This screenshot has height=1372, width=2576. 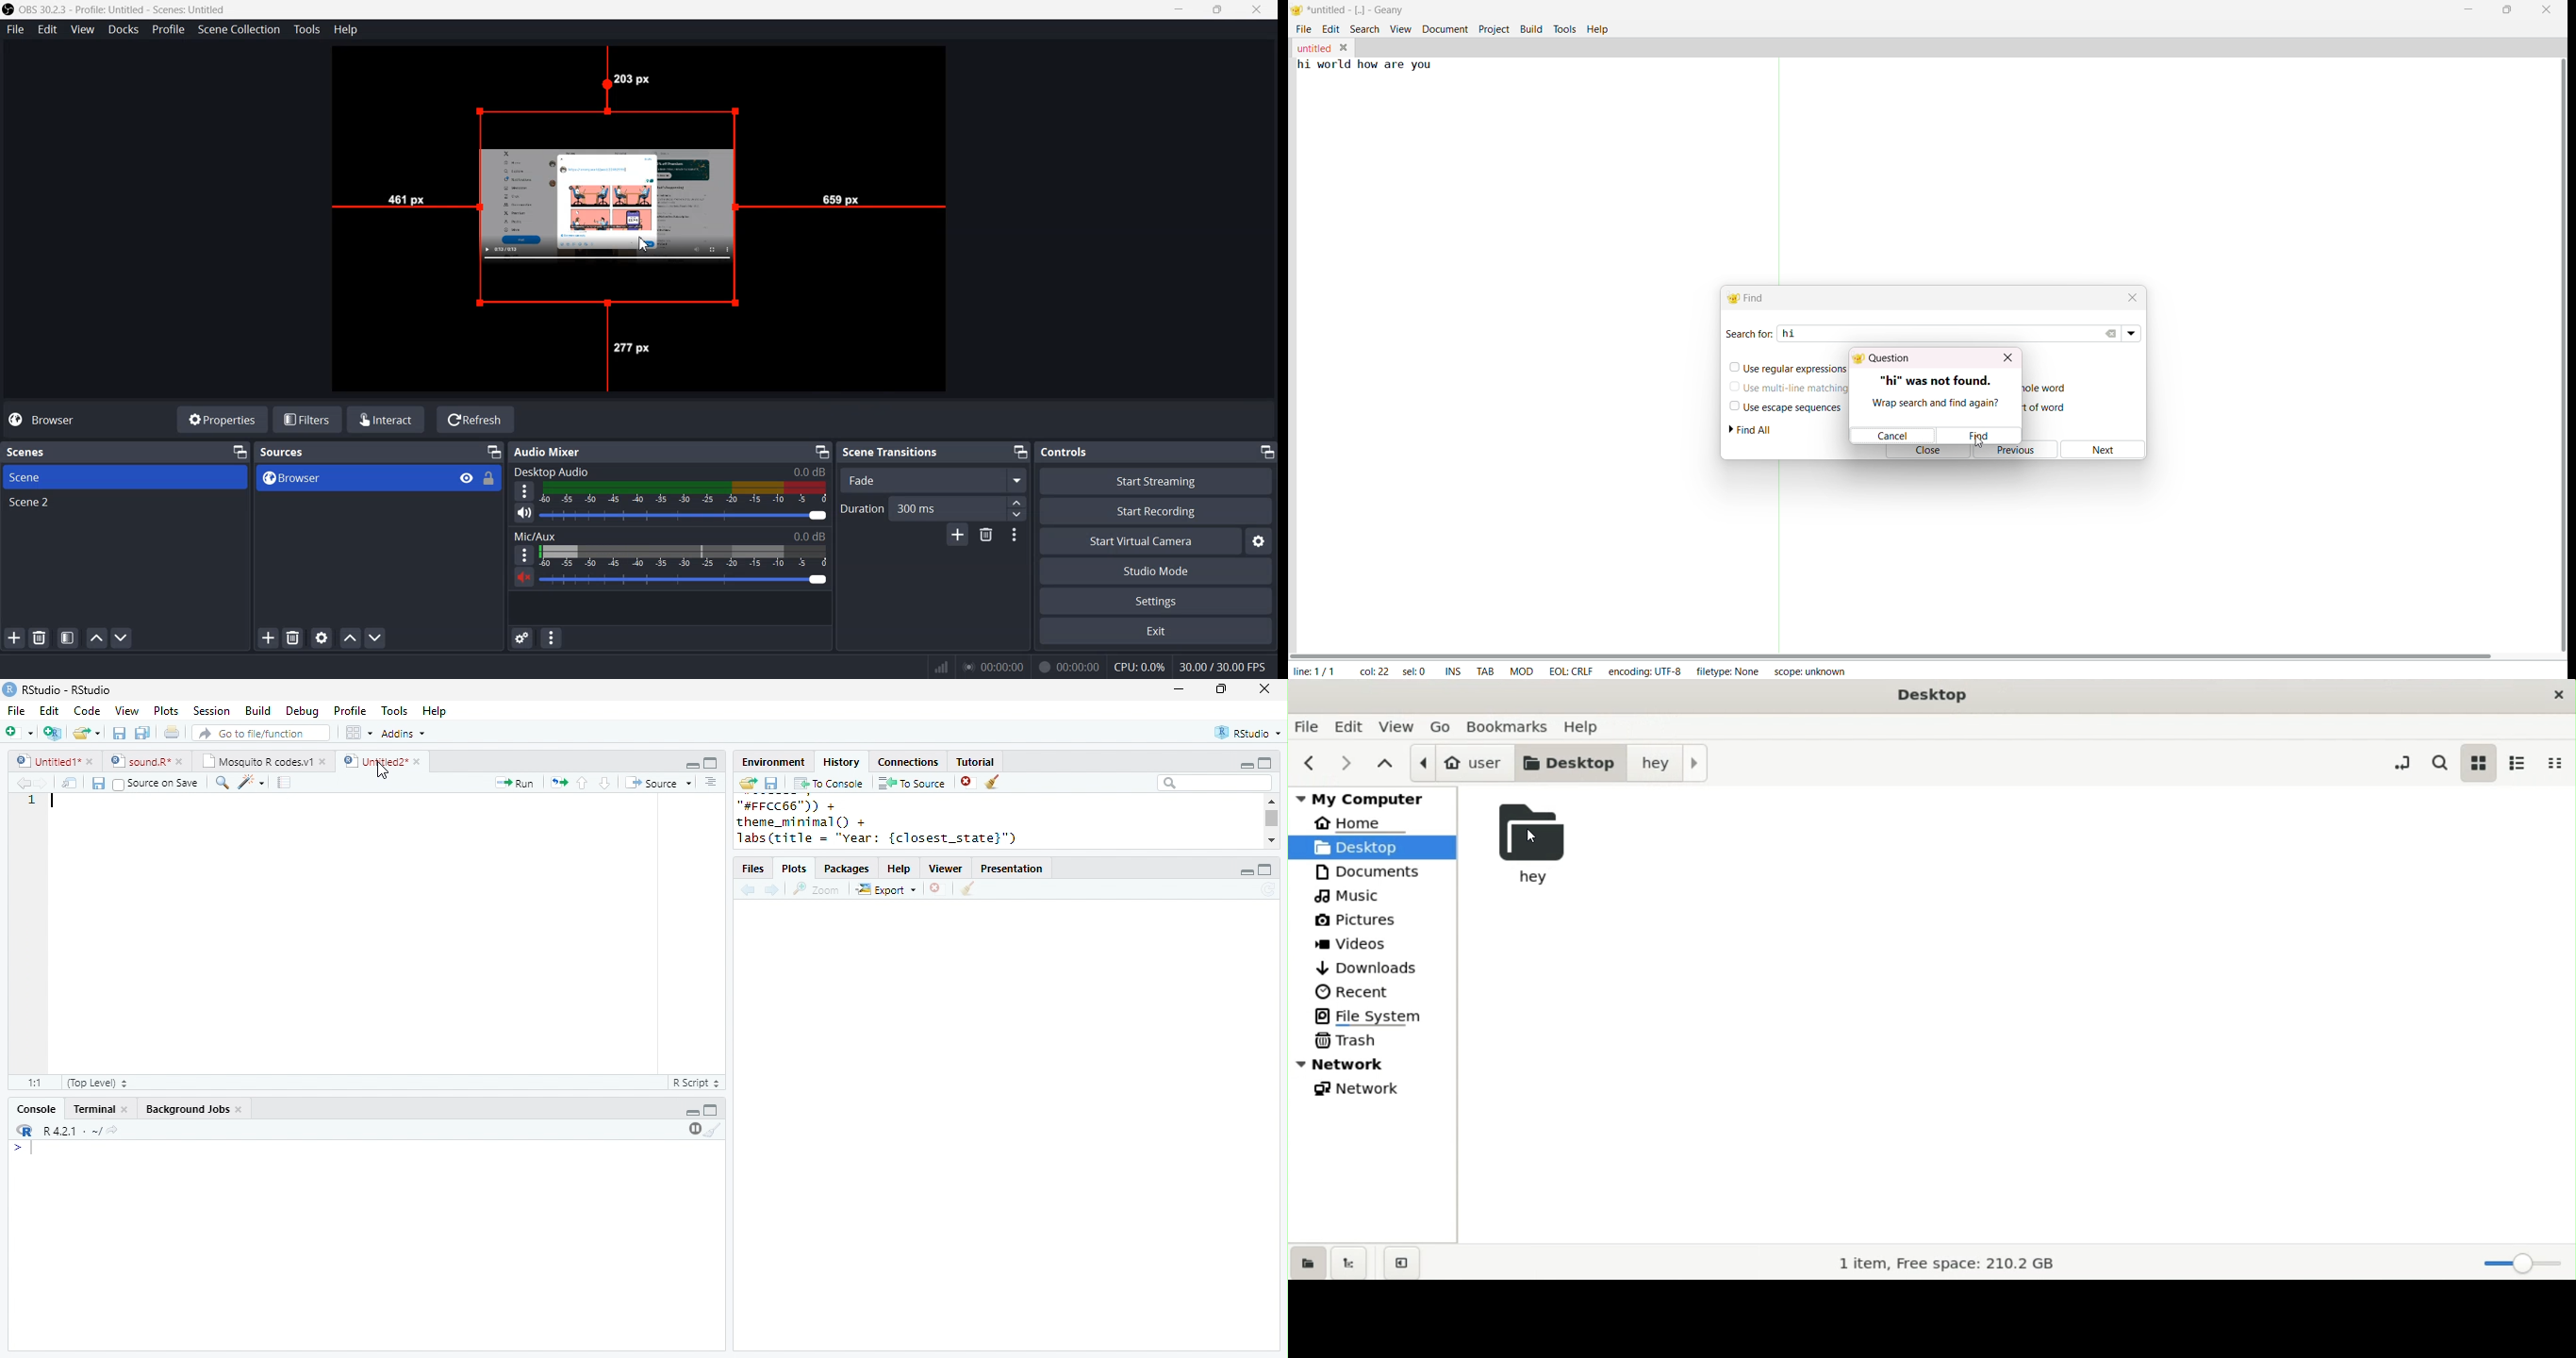 I want to click on Scene Collection, so click(x=239, y=30).